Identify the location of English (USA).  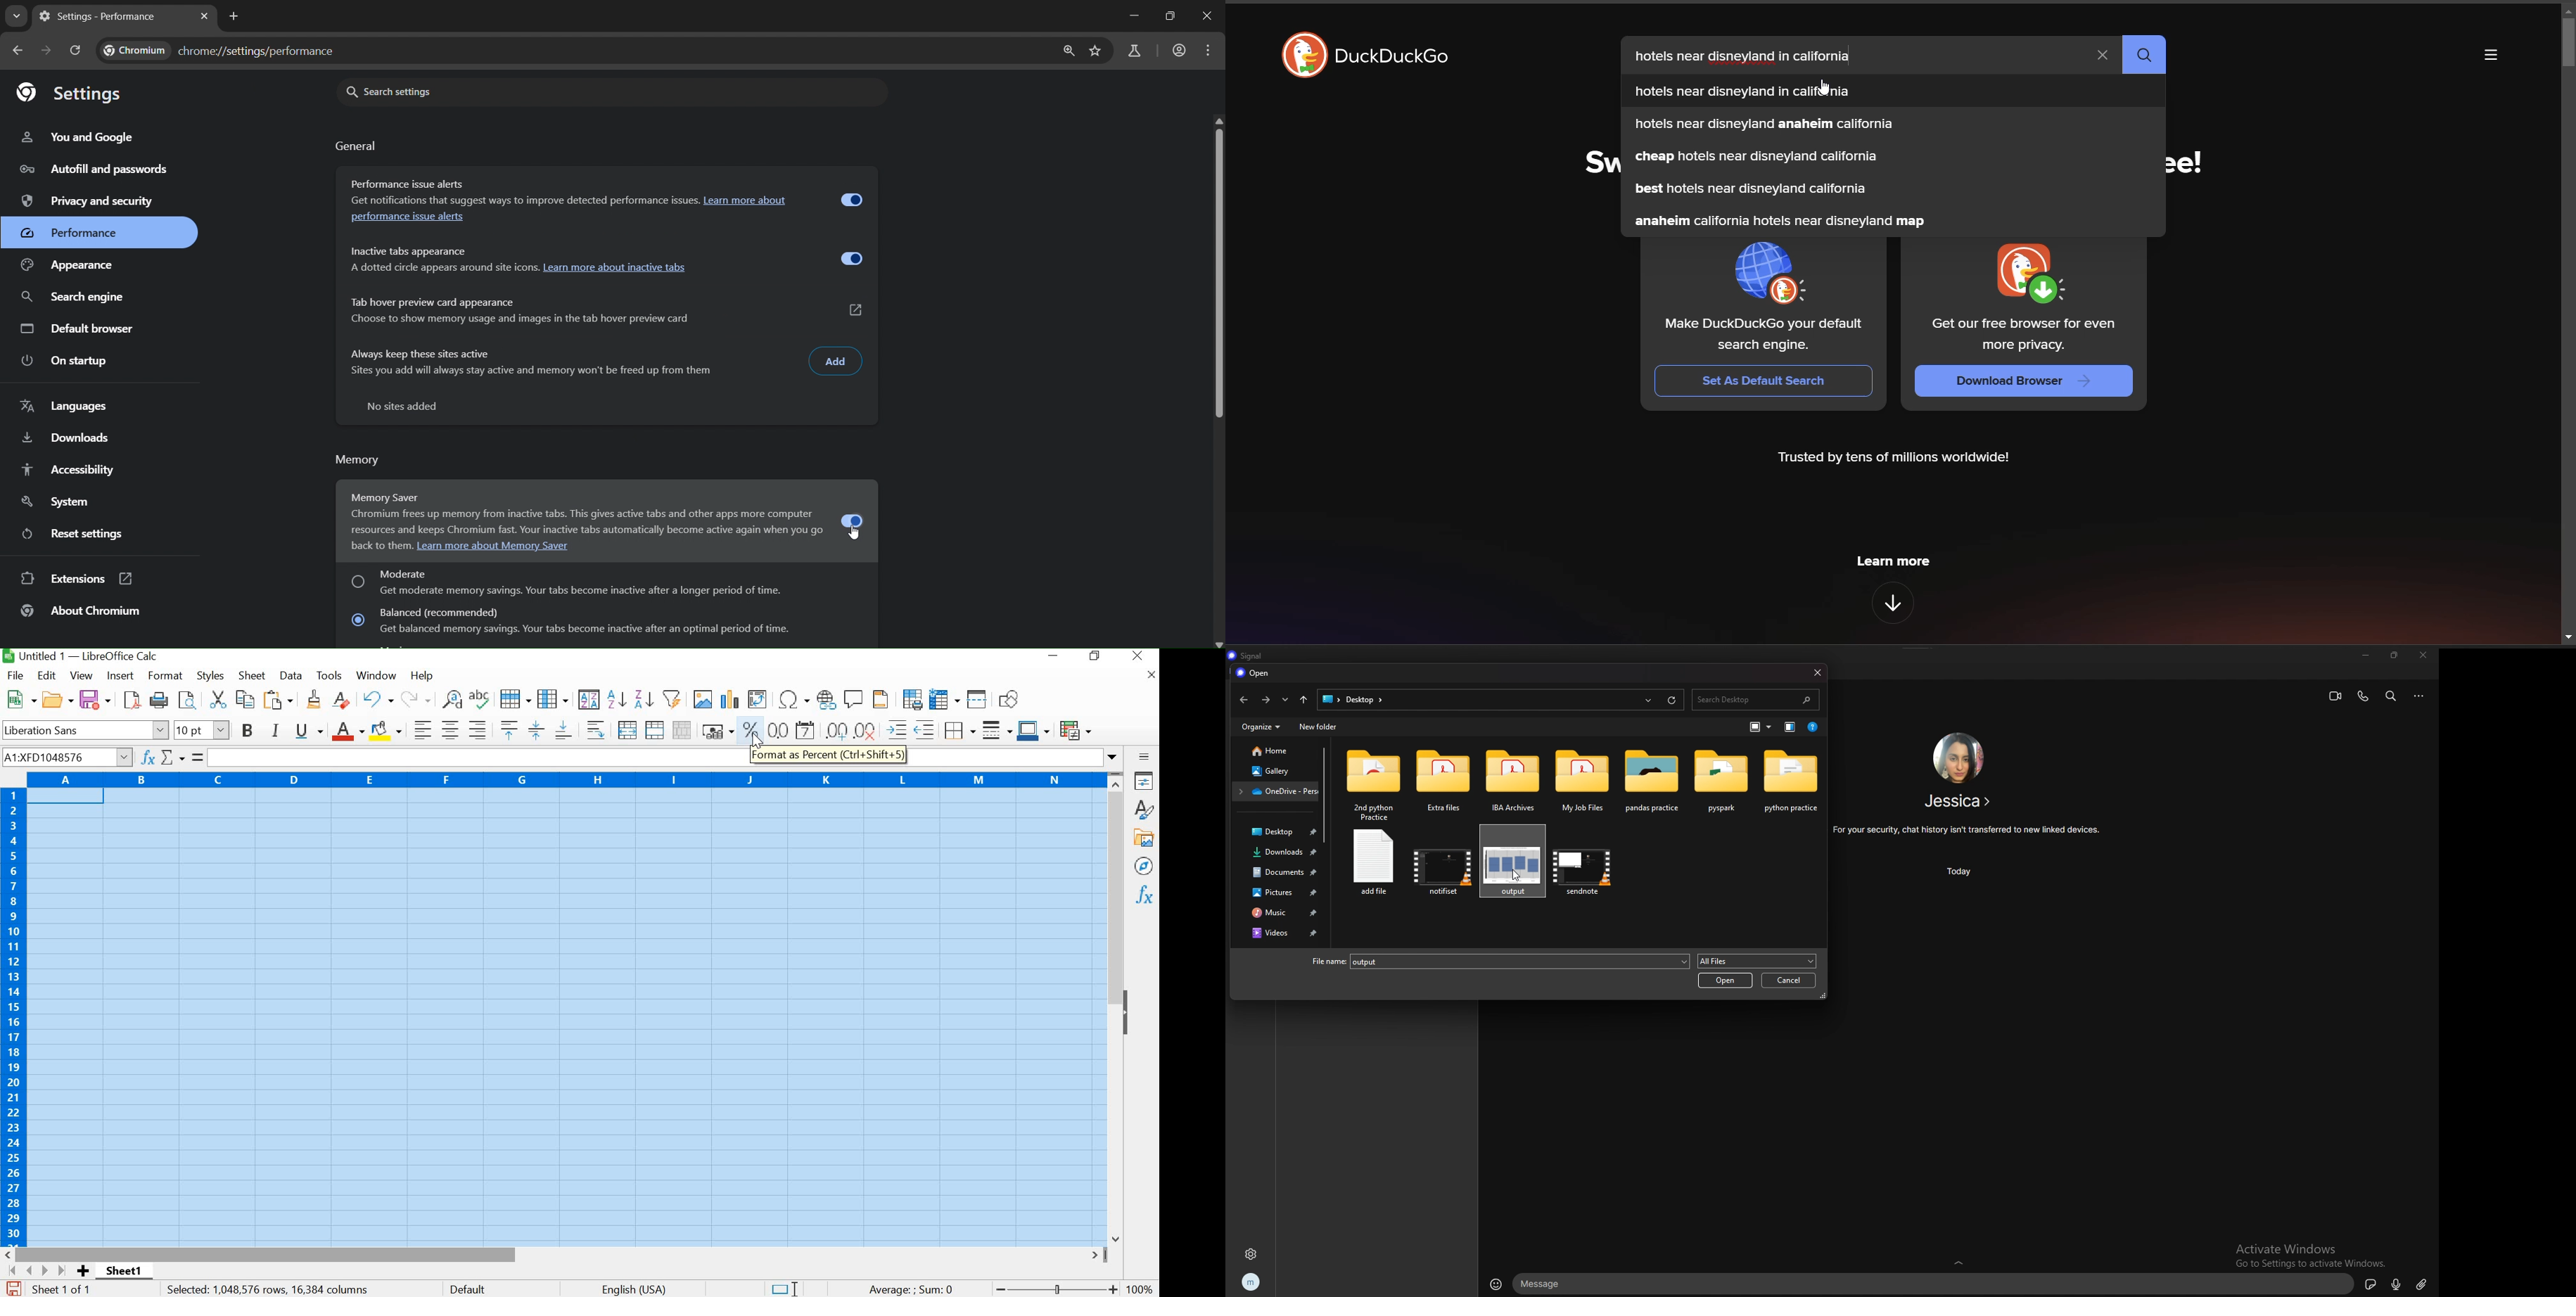
(631, 1288).